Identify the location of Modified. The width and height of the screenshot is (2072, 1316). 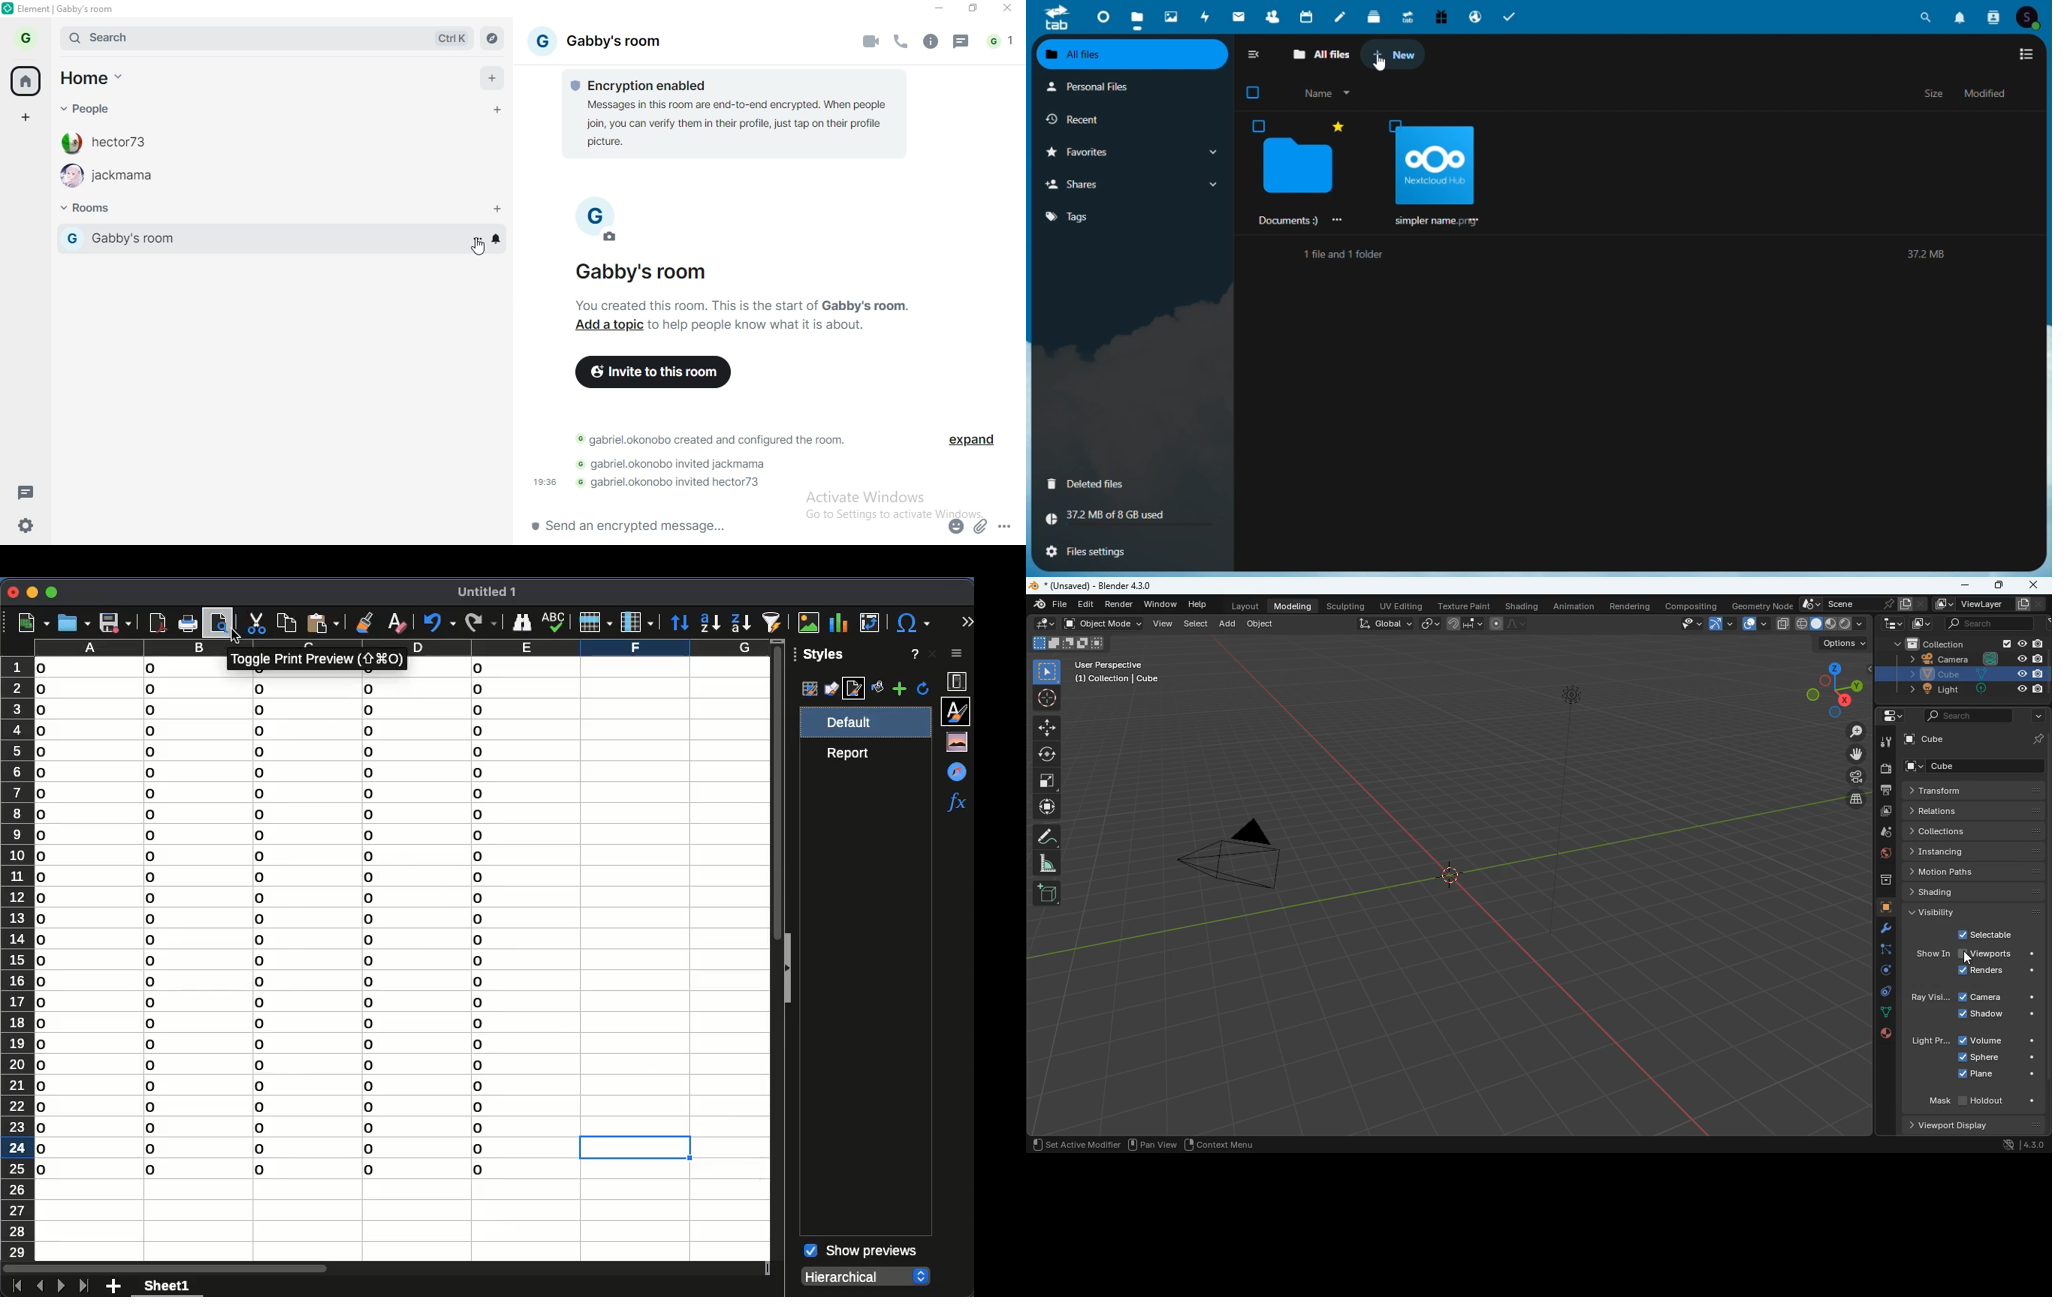
(1984, 94).